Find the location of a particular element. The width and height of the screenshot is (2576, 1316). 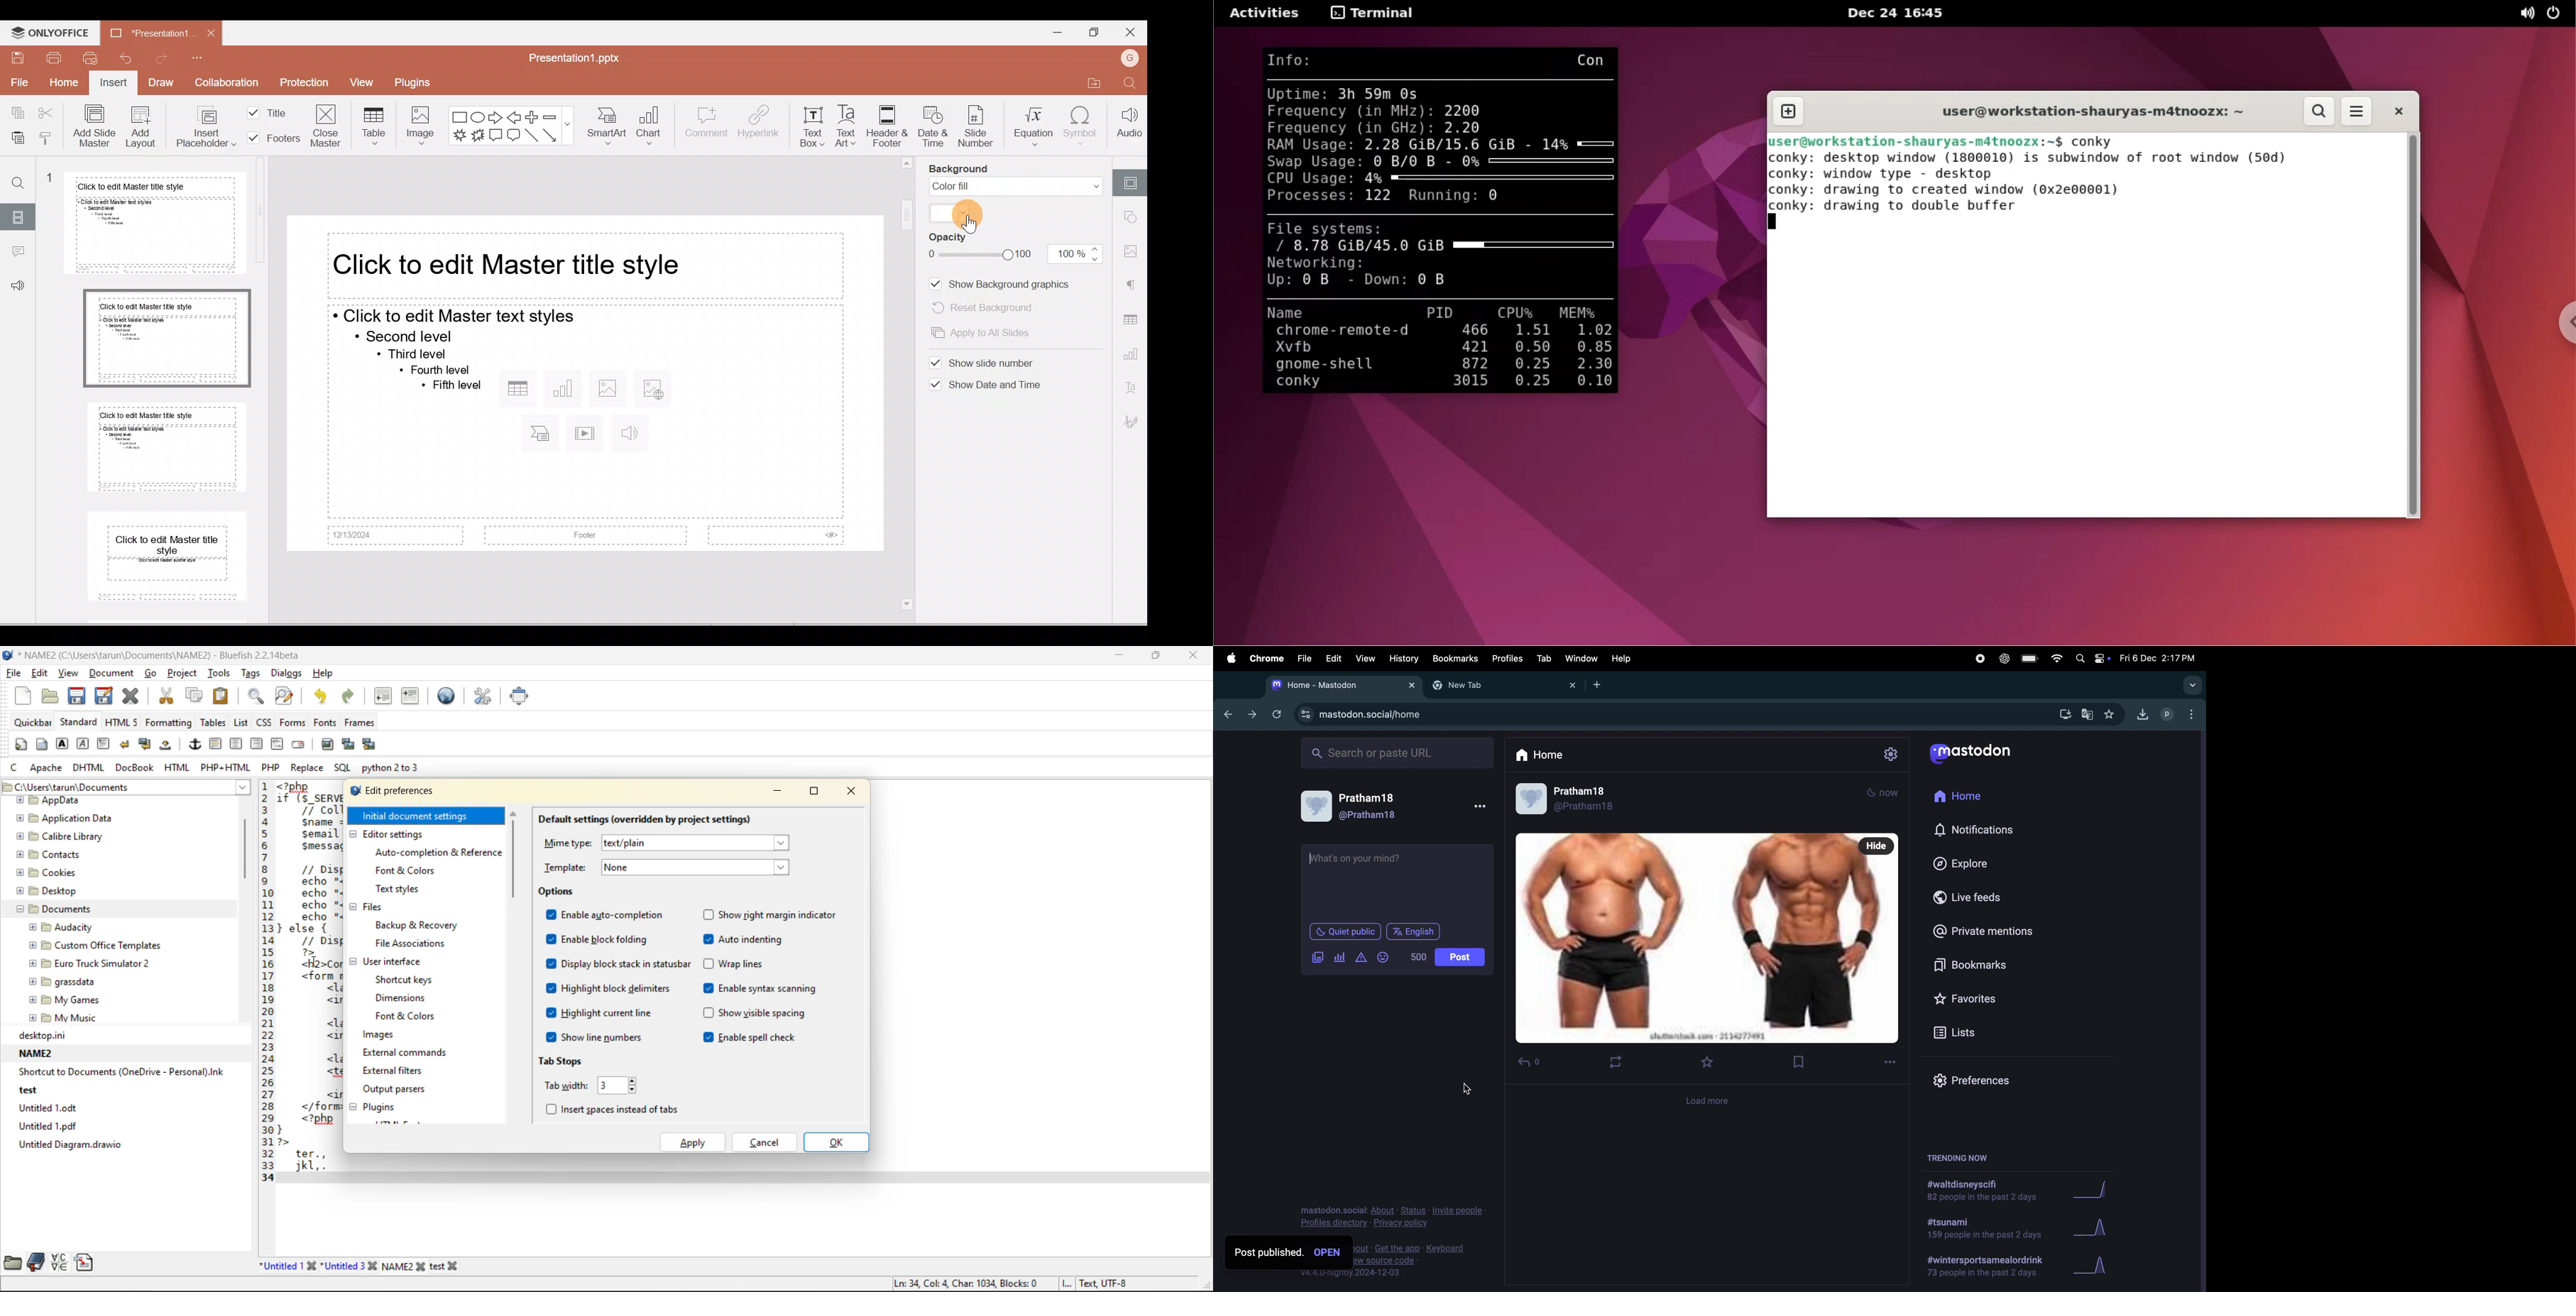

notifications is located at coordinates (1978, 830).